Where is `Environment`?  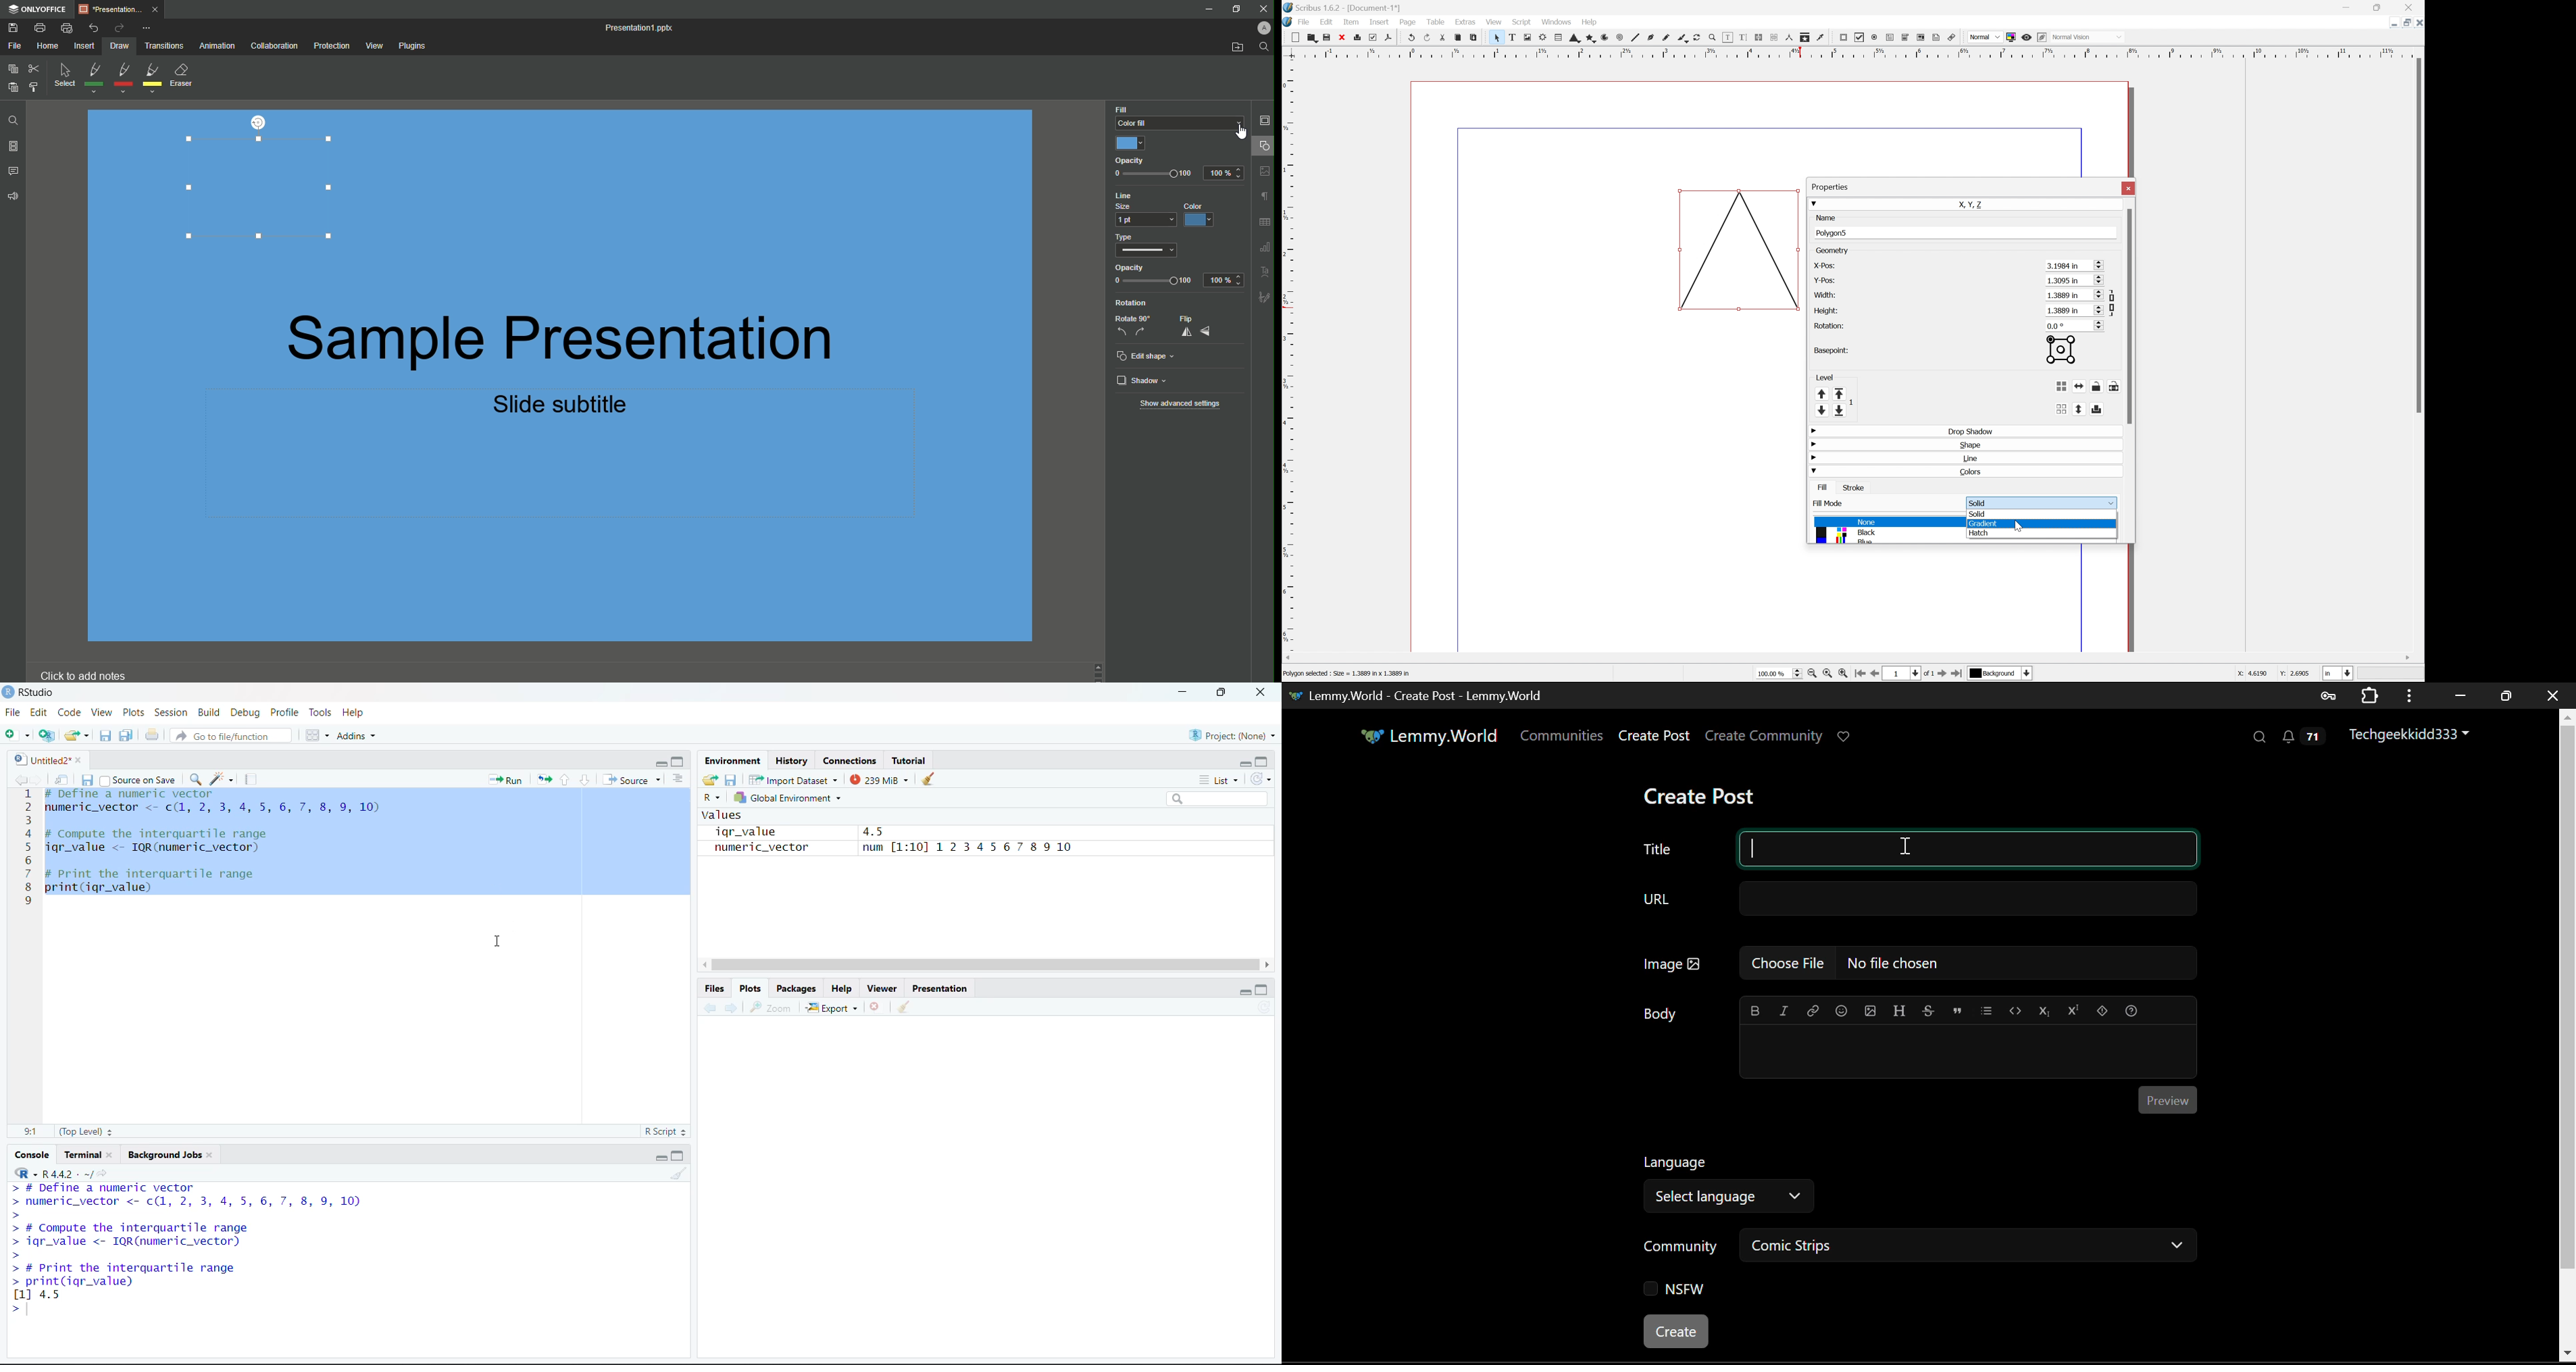
Environment is located at coordinates (734, 763).